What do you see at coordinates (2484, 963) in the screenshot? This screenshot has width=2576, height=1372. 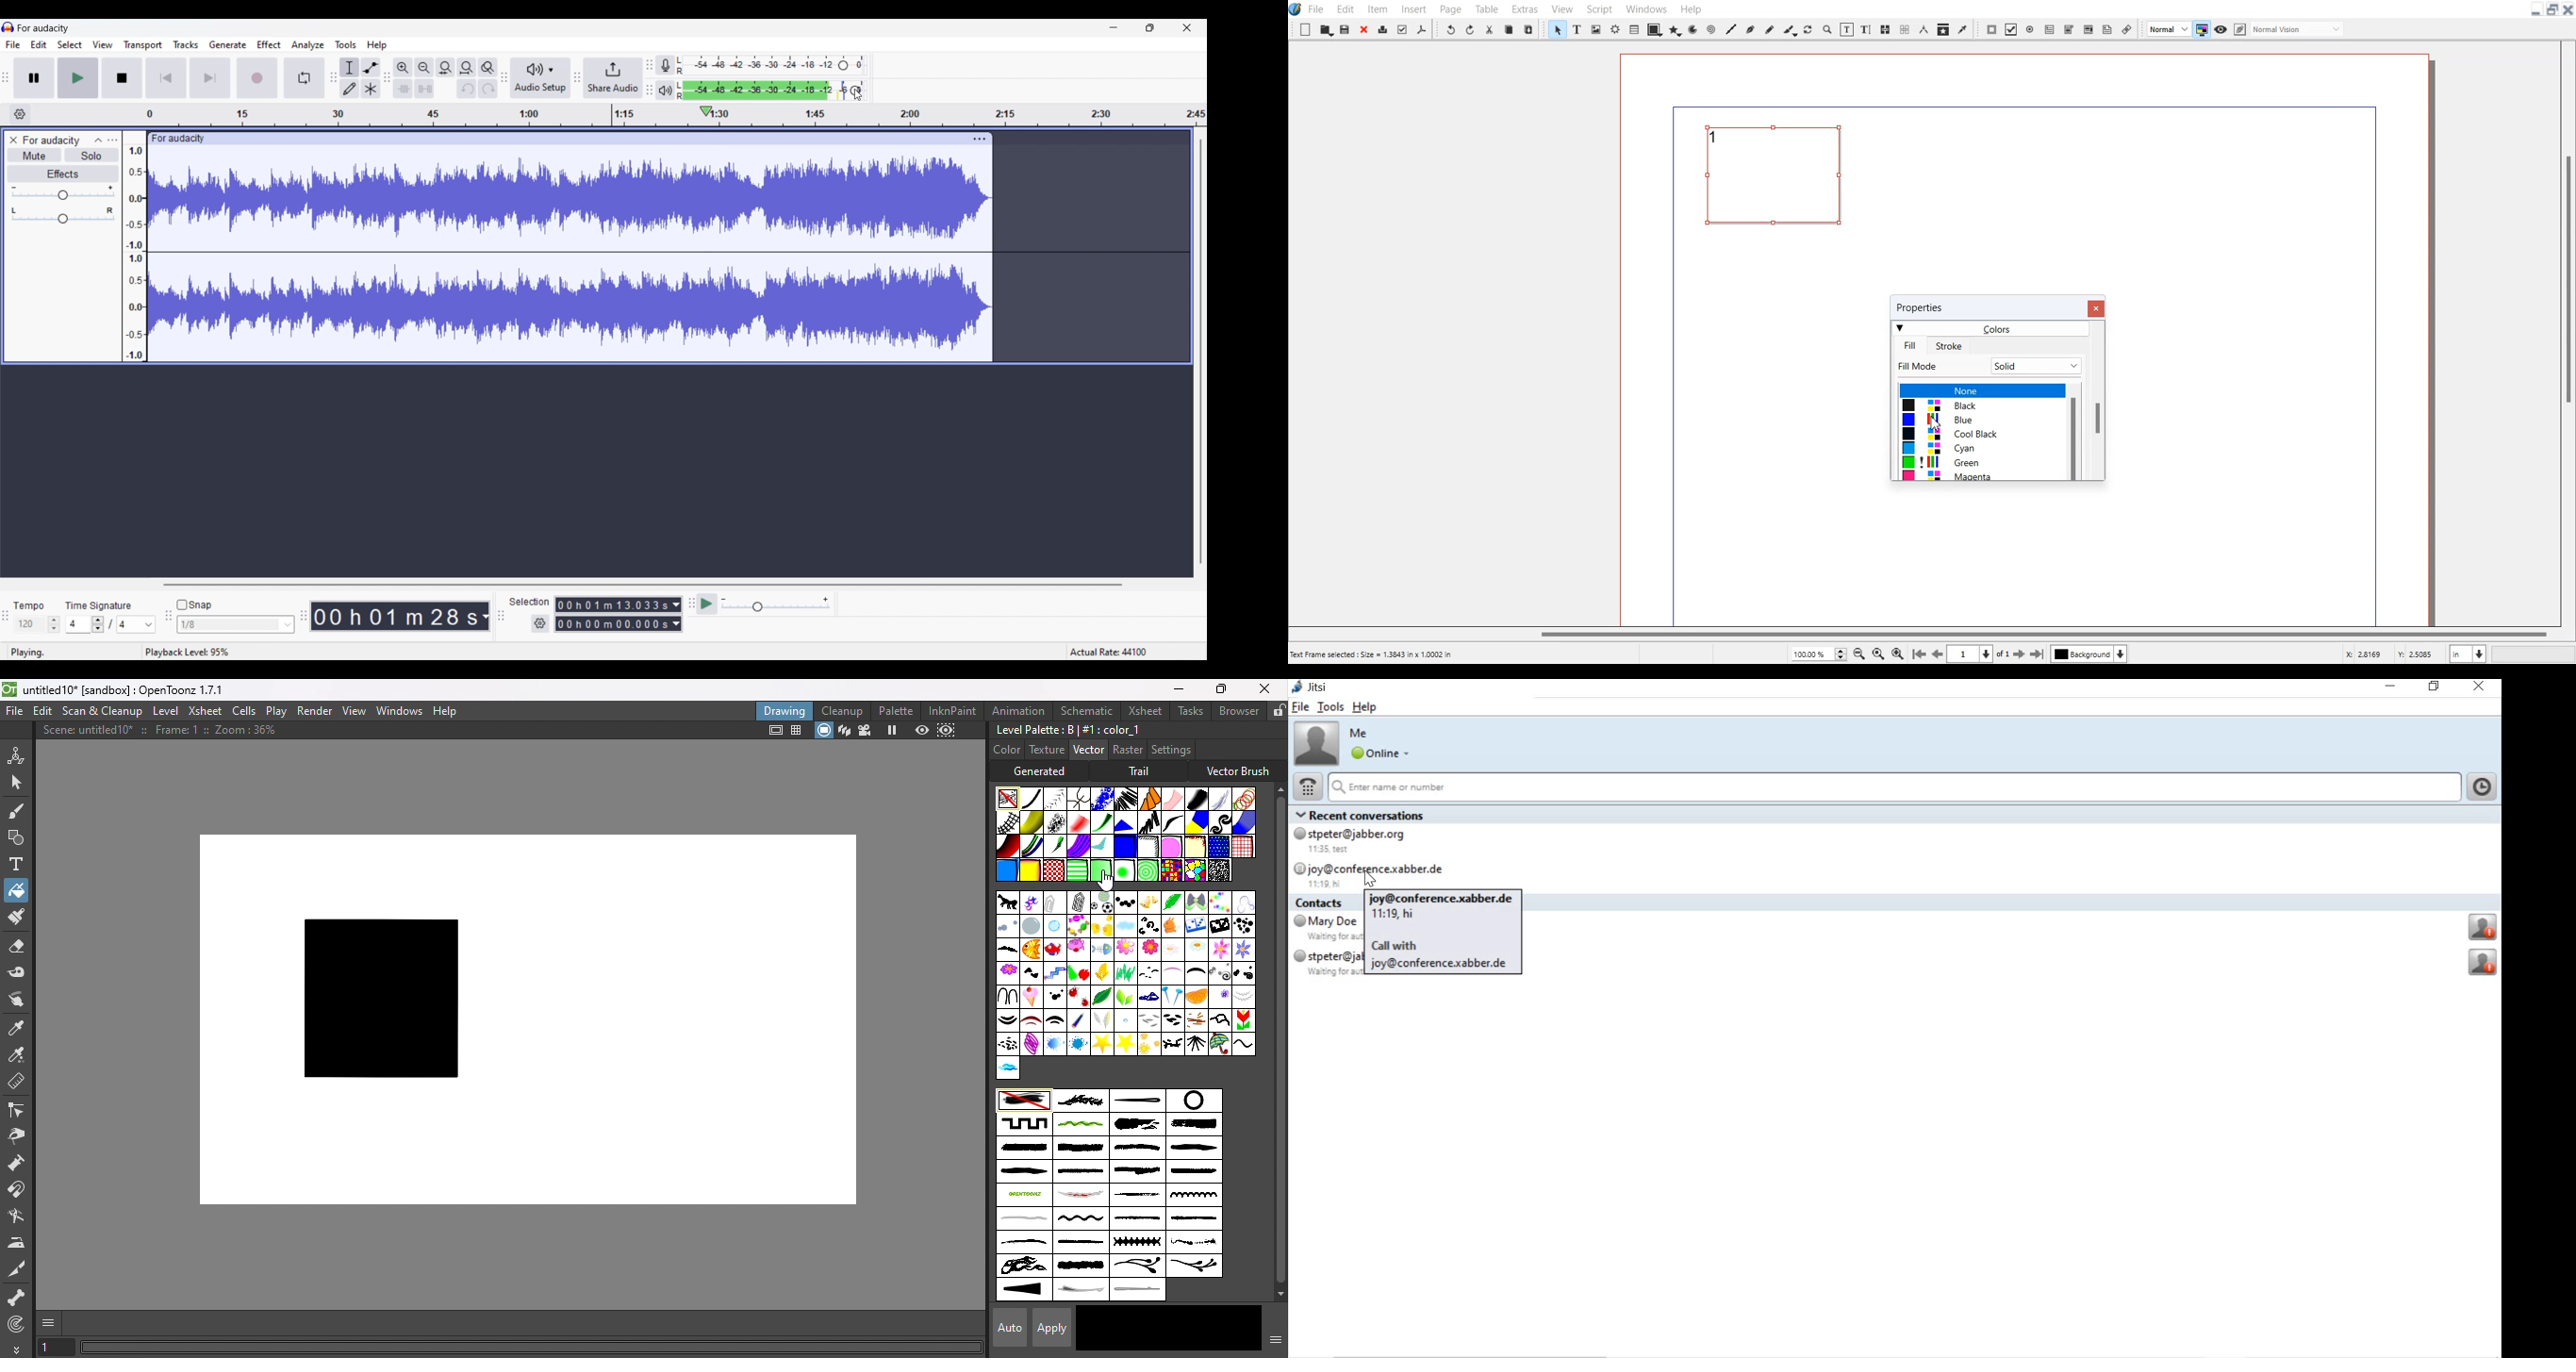 I see `profile` at bounding box center [2484, 963].